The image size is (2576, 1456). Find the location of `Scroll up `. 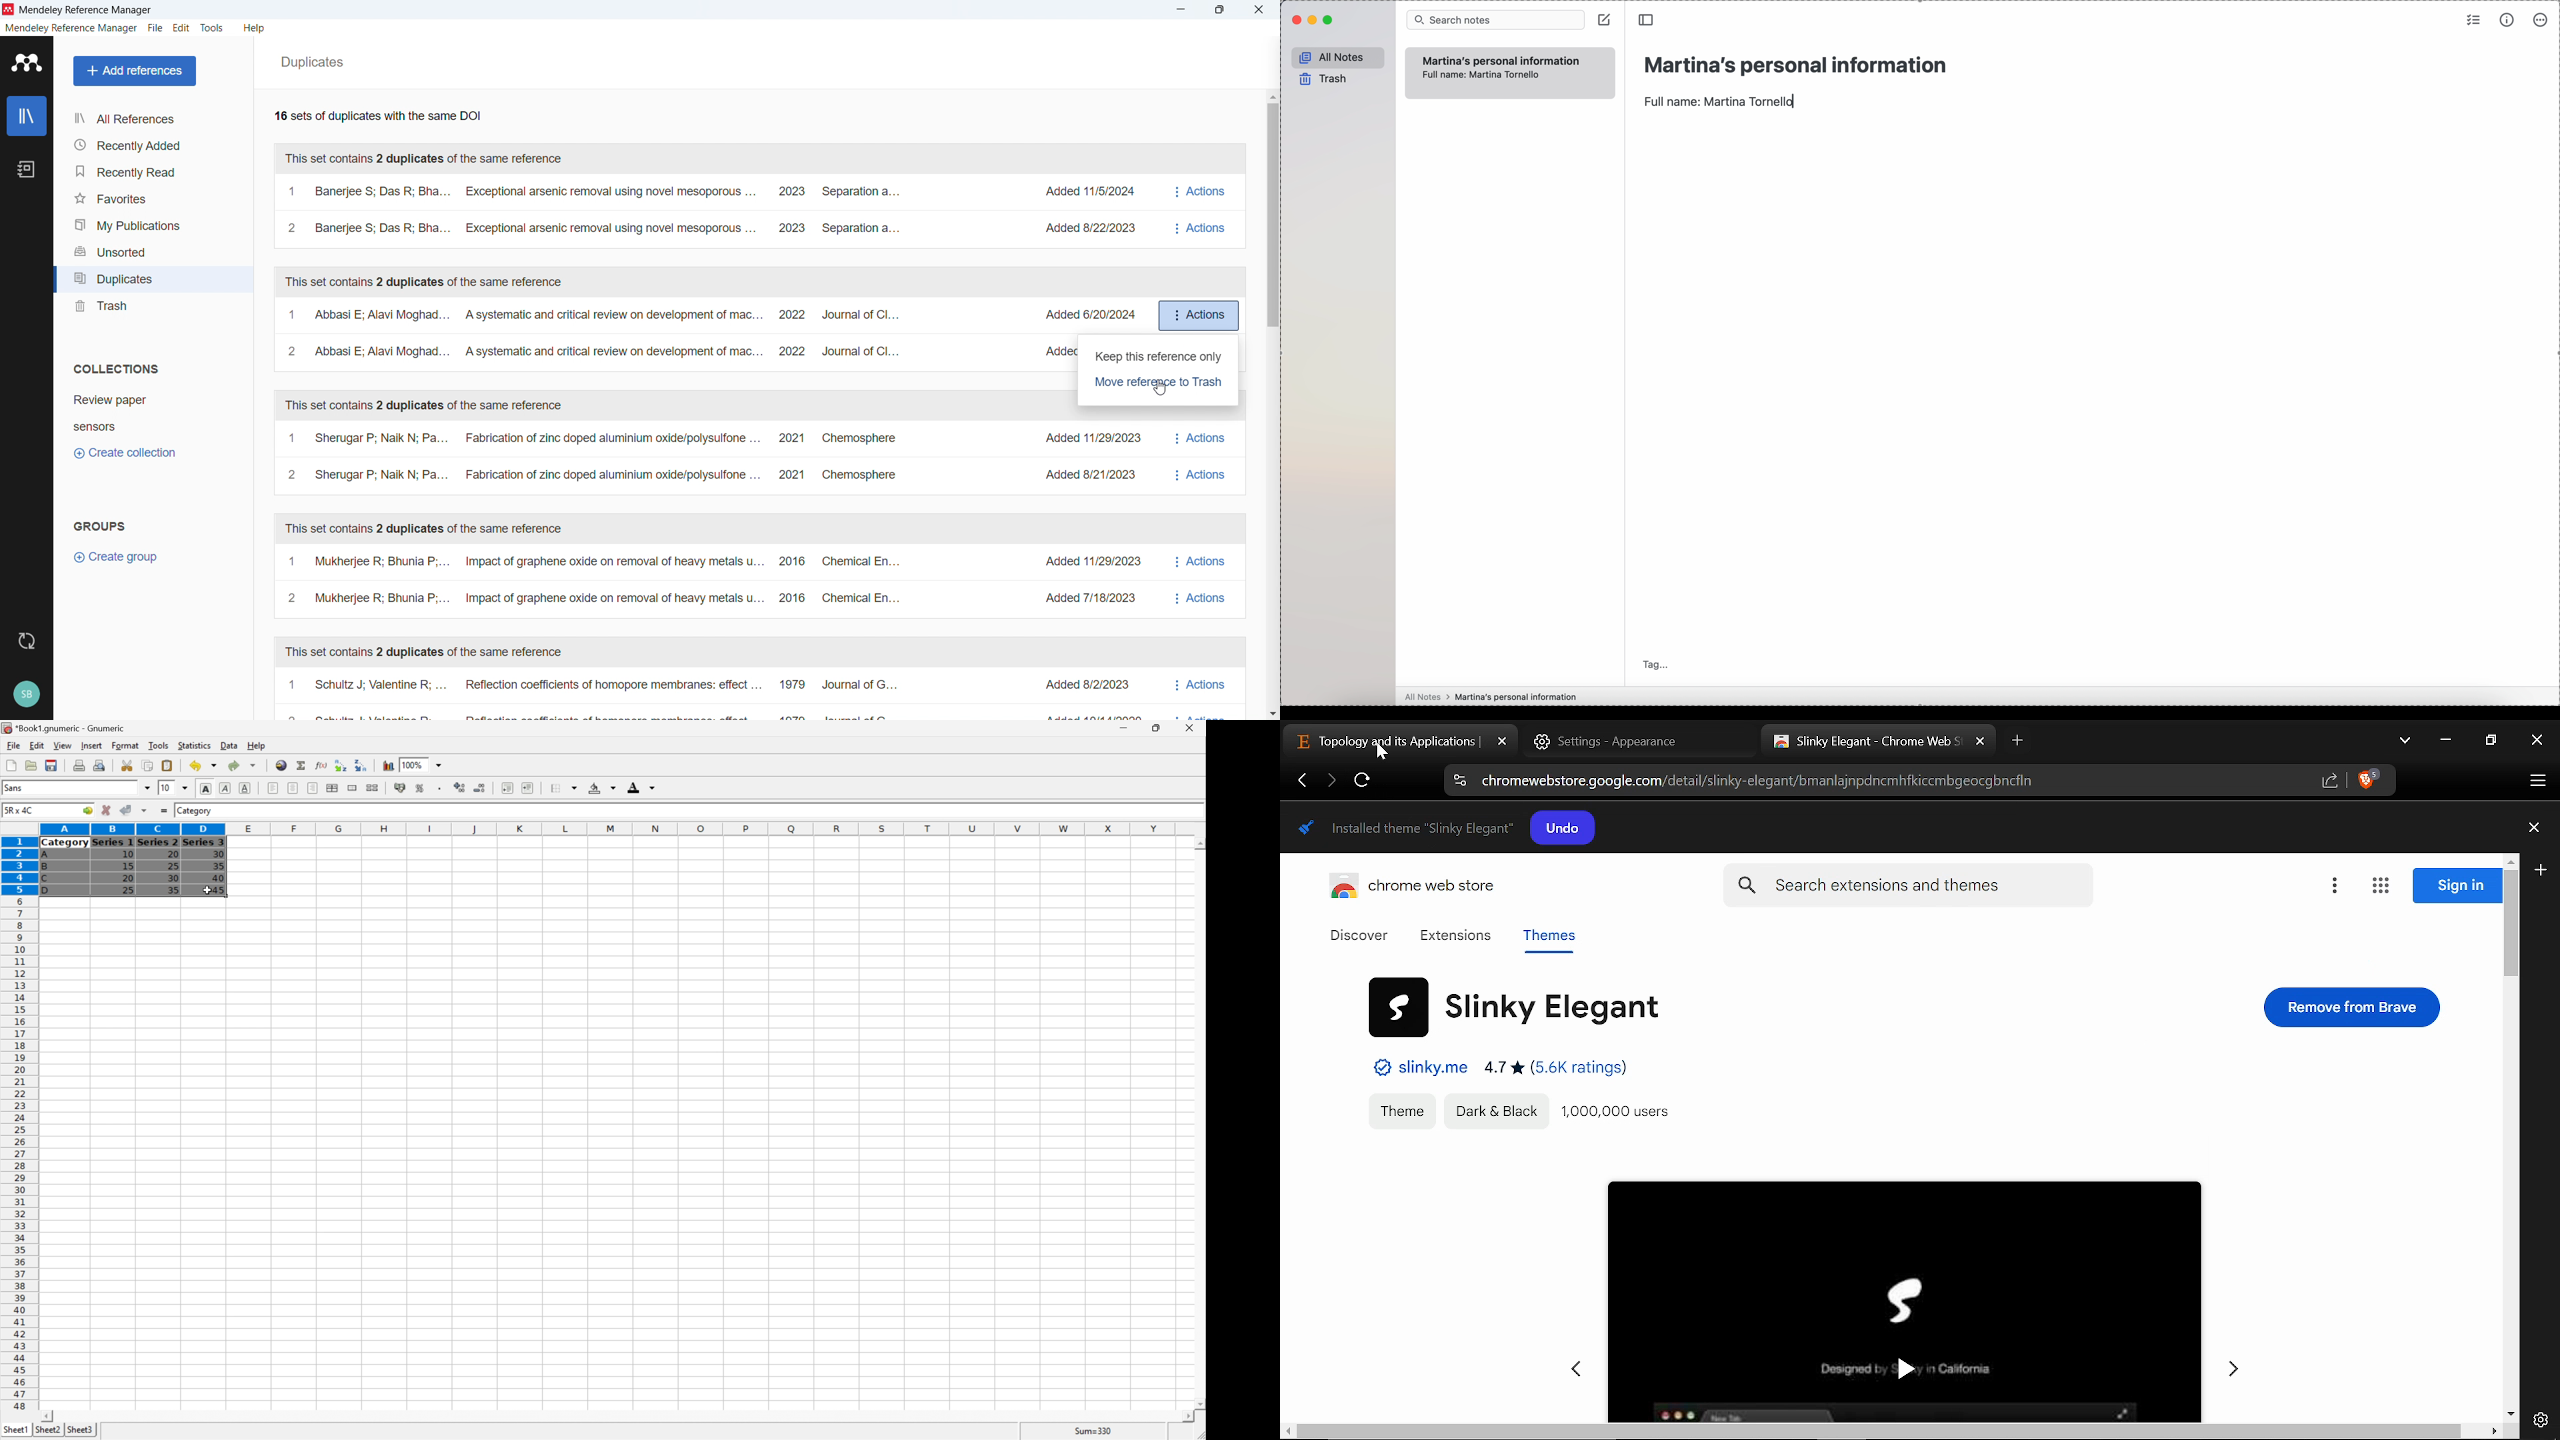

Scroll up  is located at coordinates (1272, 97).